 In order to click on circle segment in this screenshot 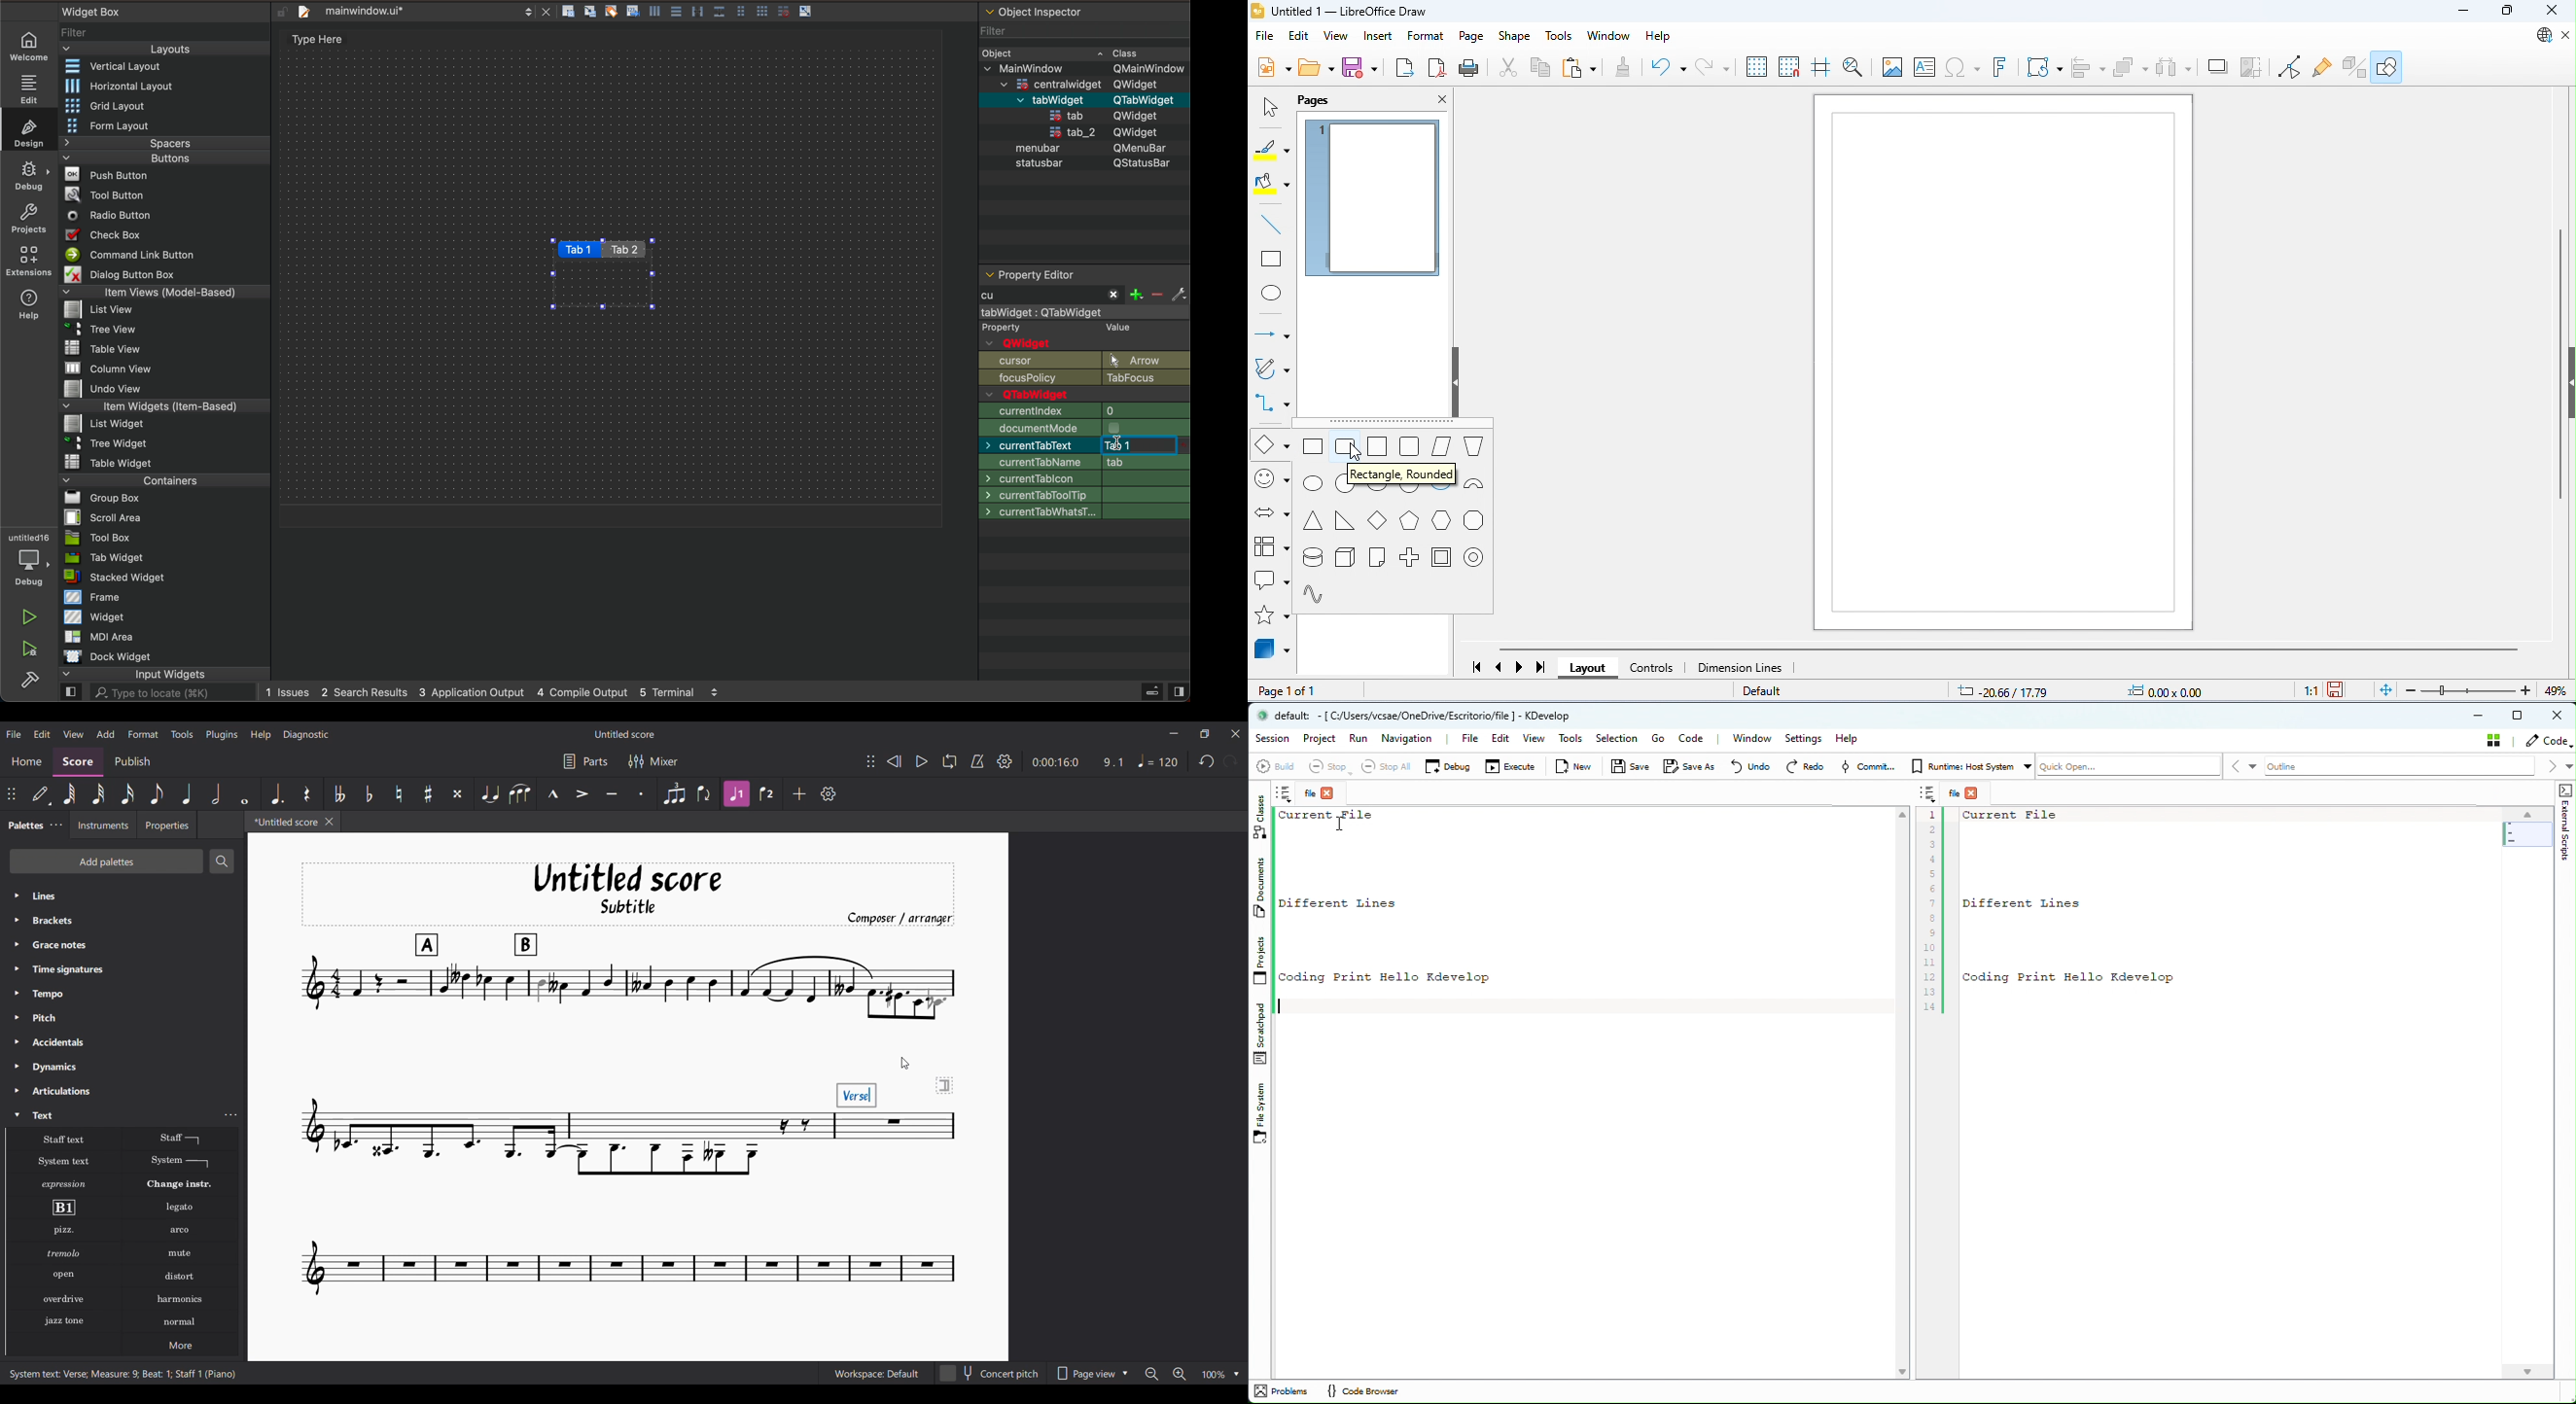, I will do `click(1408, 488)`.